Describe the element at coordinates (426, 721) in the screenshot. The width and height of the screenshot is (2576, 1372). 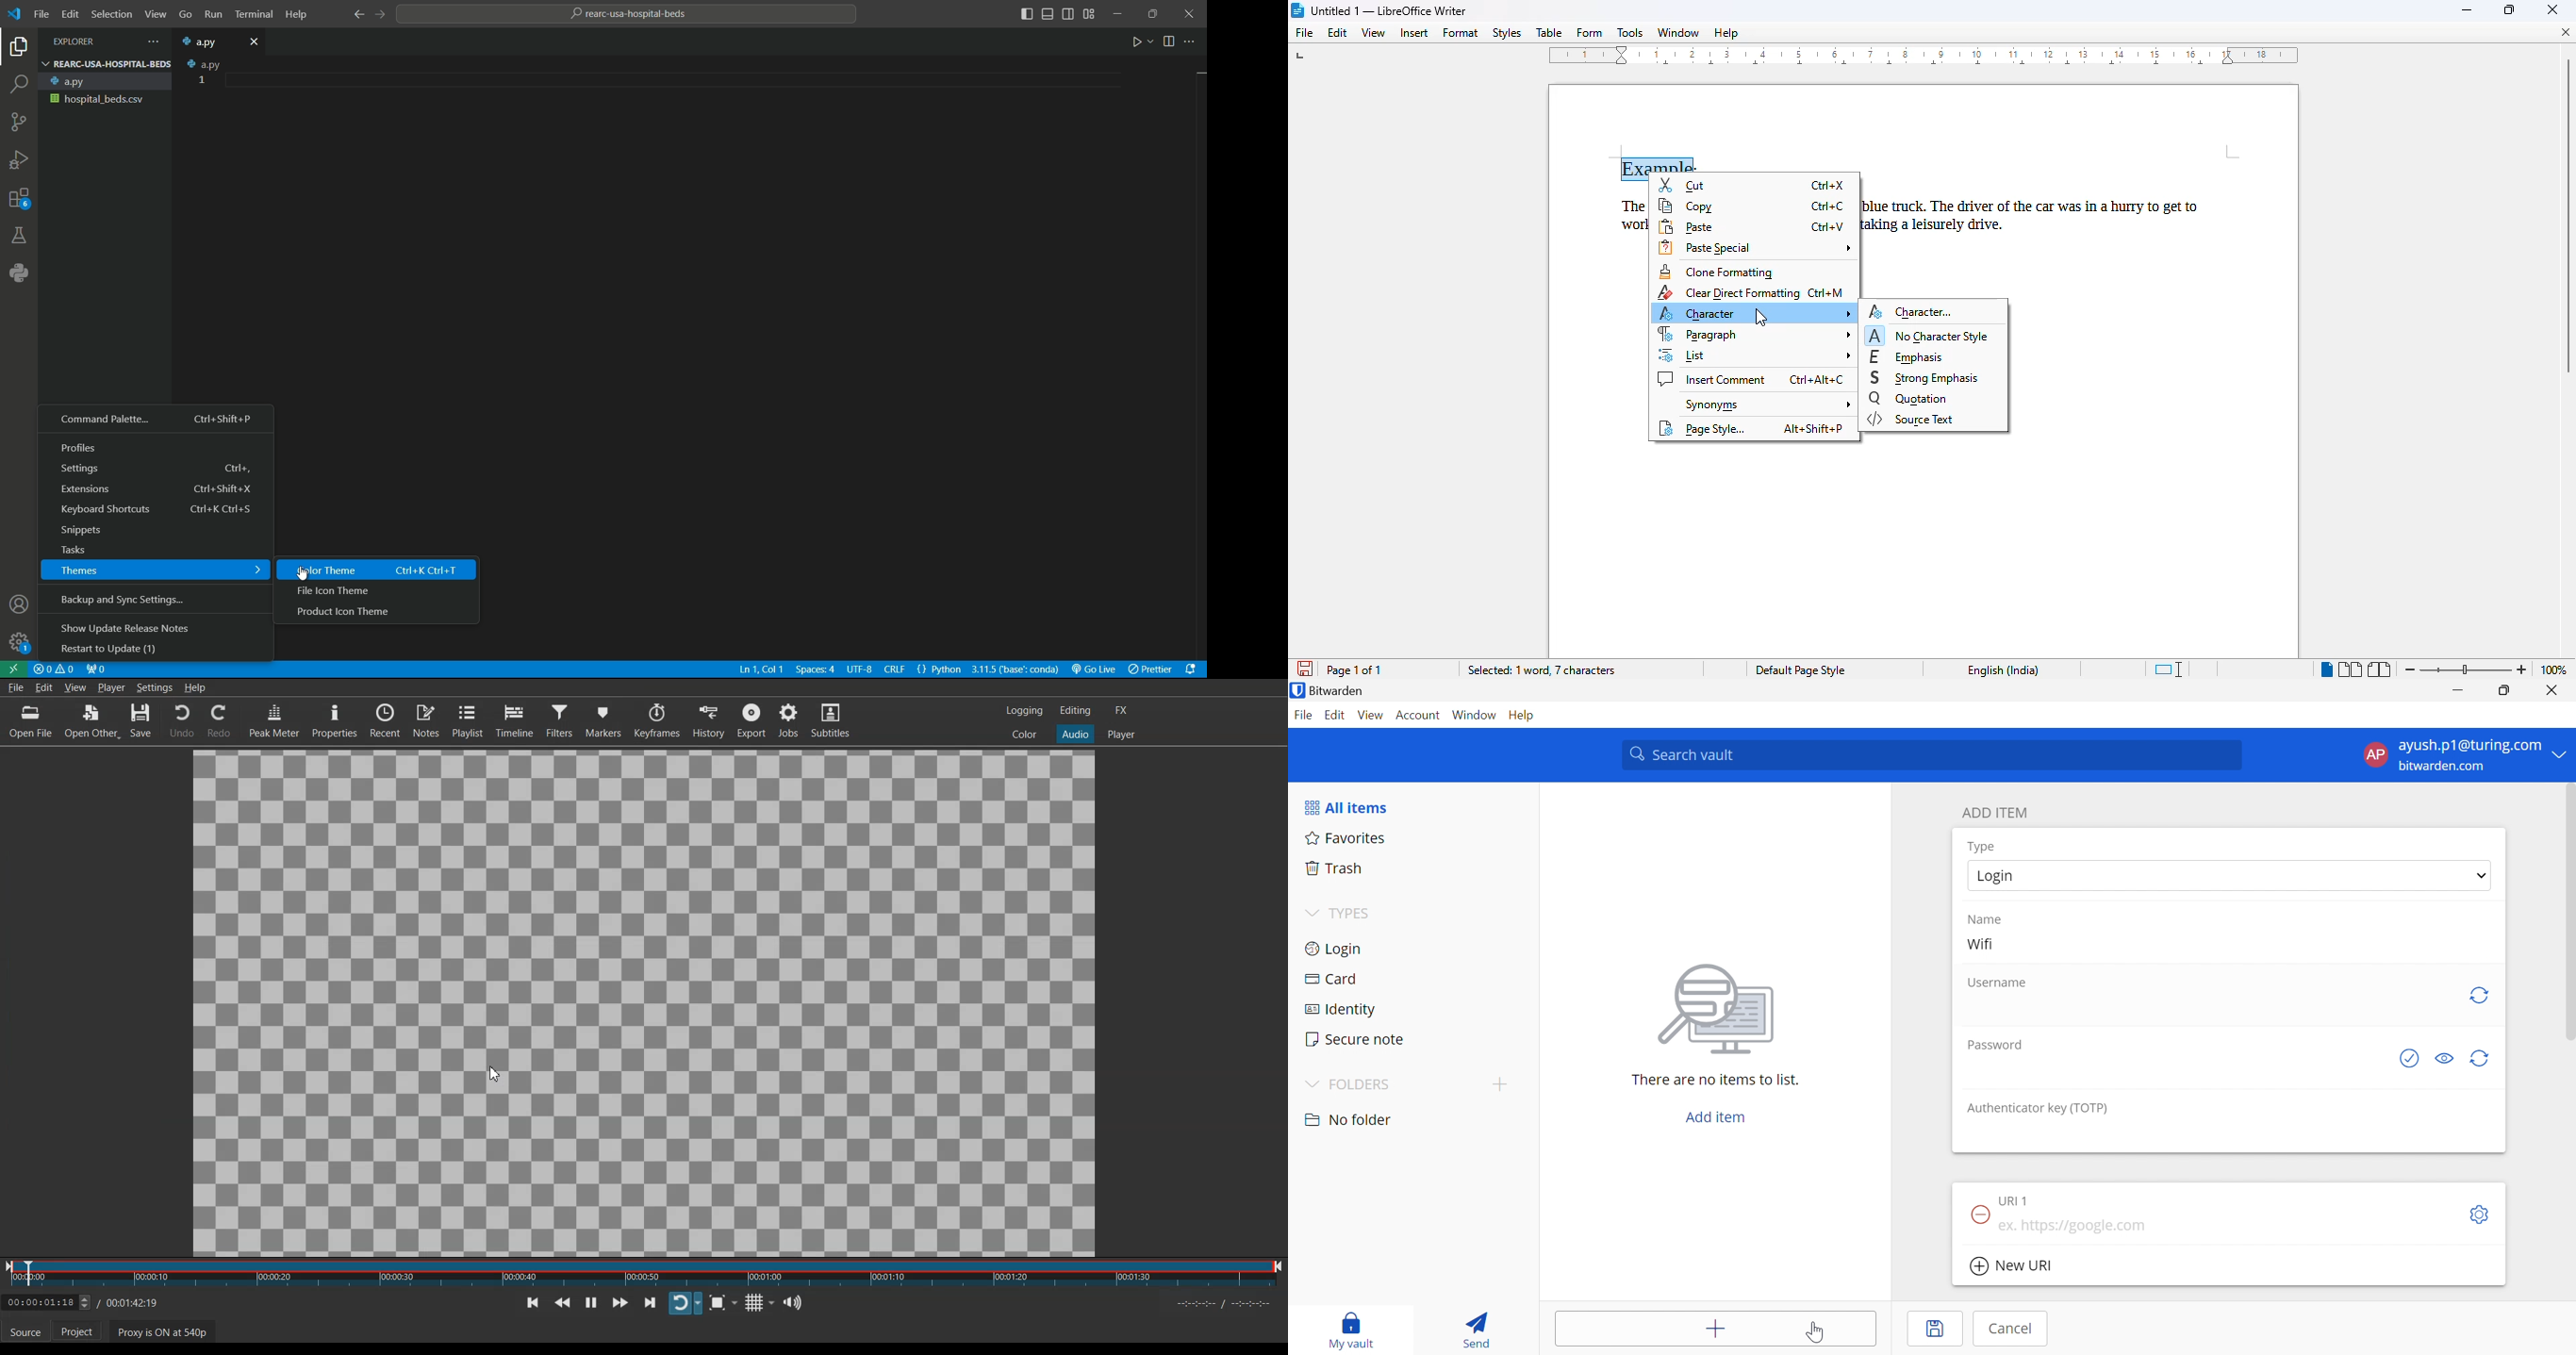
I see `Notes` at that location.